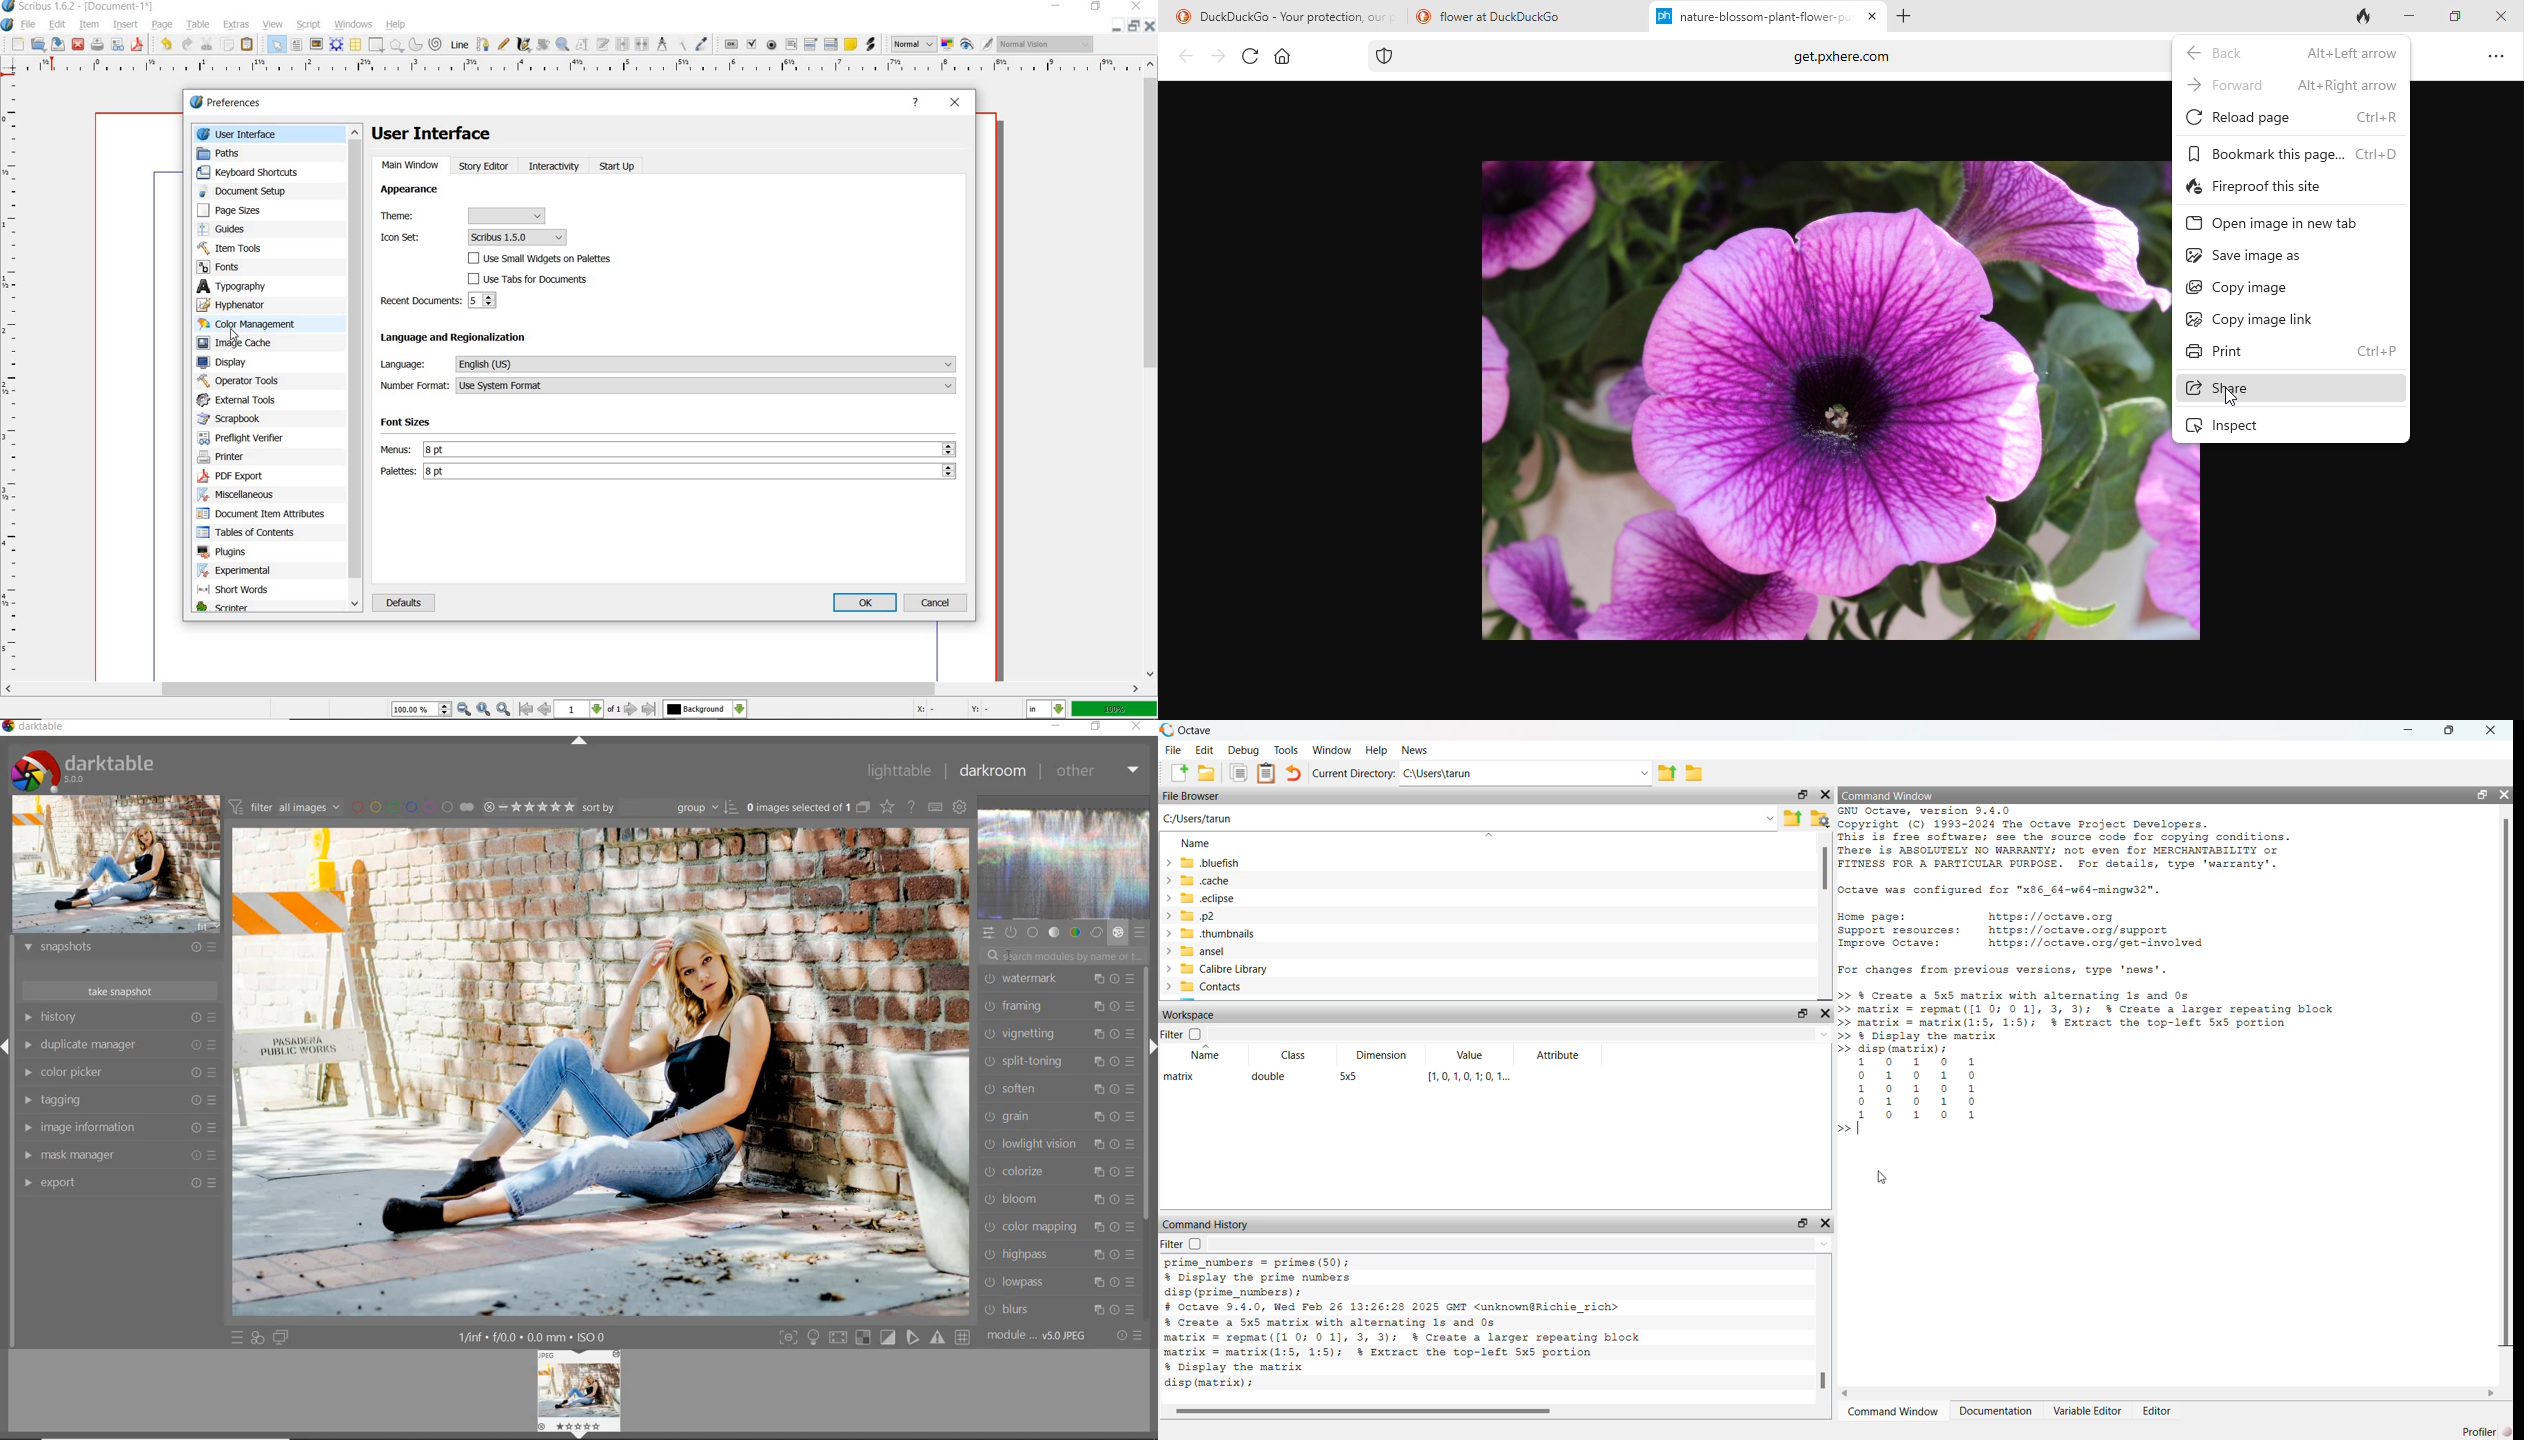 Image resolution: width=2548 pixels, height=1456 pixels. What do you see at coordinates (1062, 1309) in the screenshot?
I see `blurs` at bounding box center [1062, 1309].